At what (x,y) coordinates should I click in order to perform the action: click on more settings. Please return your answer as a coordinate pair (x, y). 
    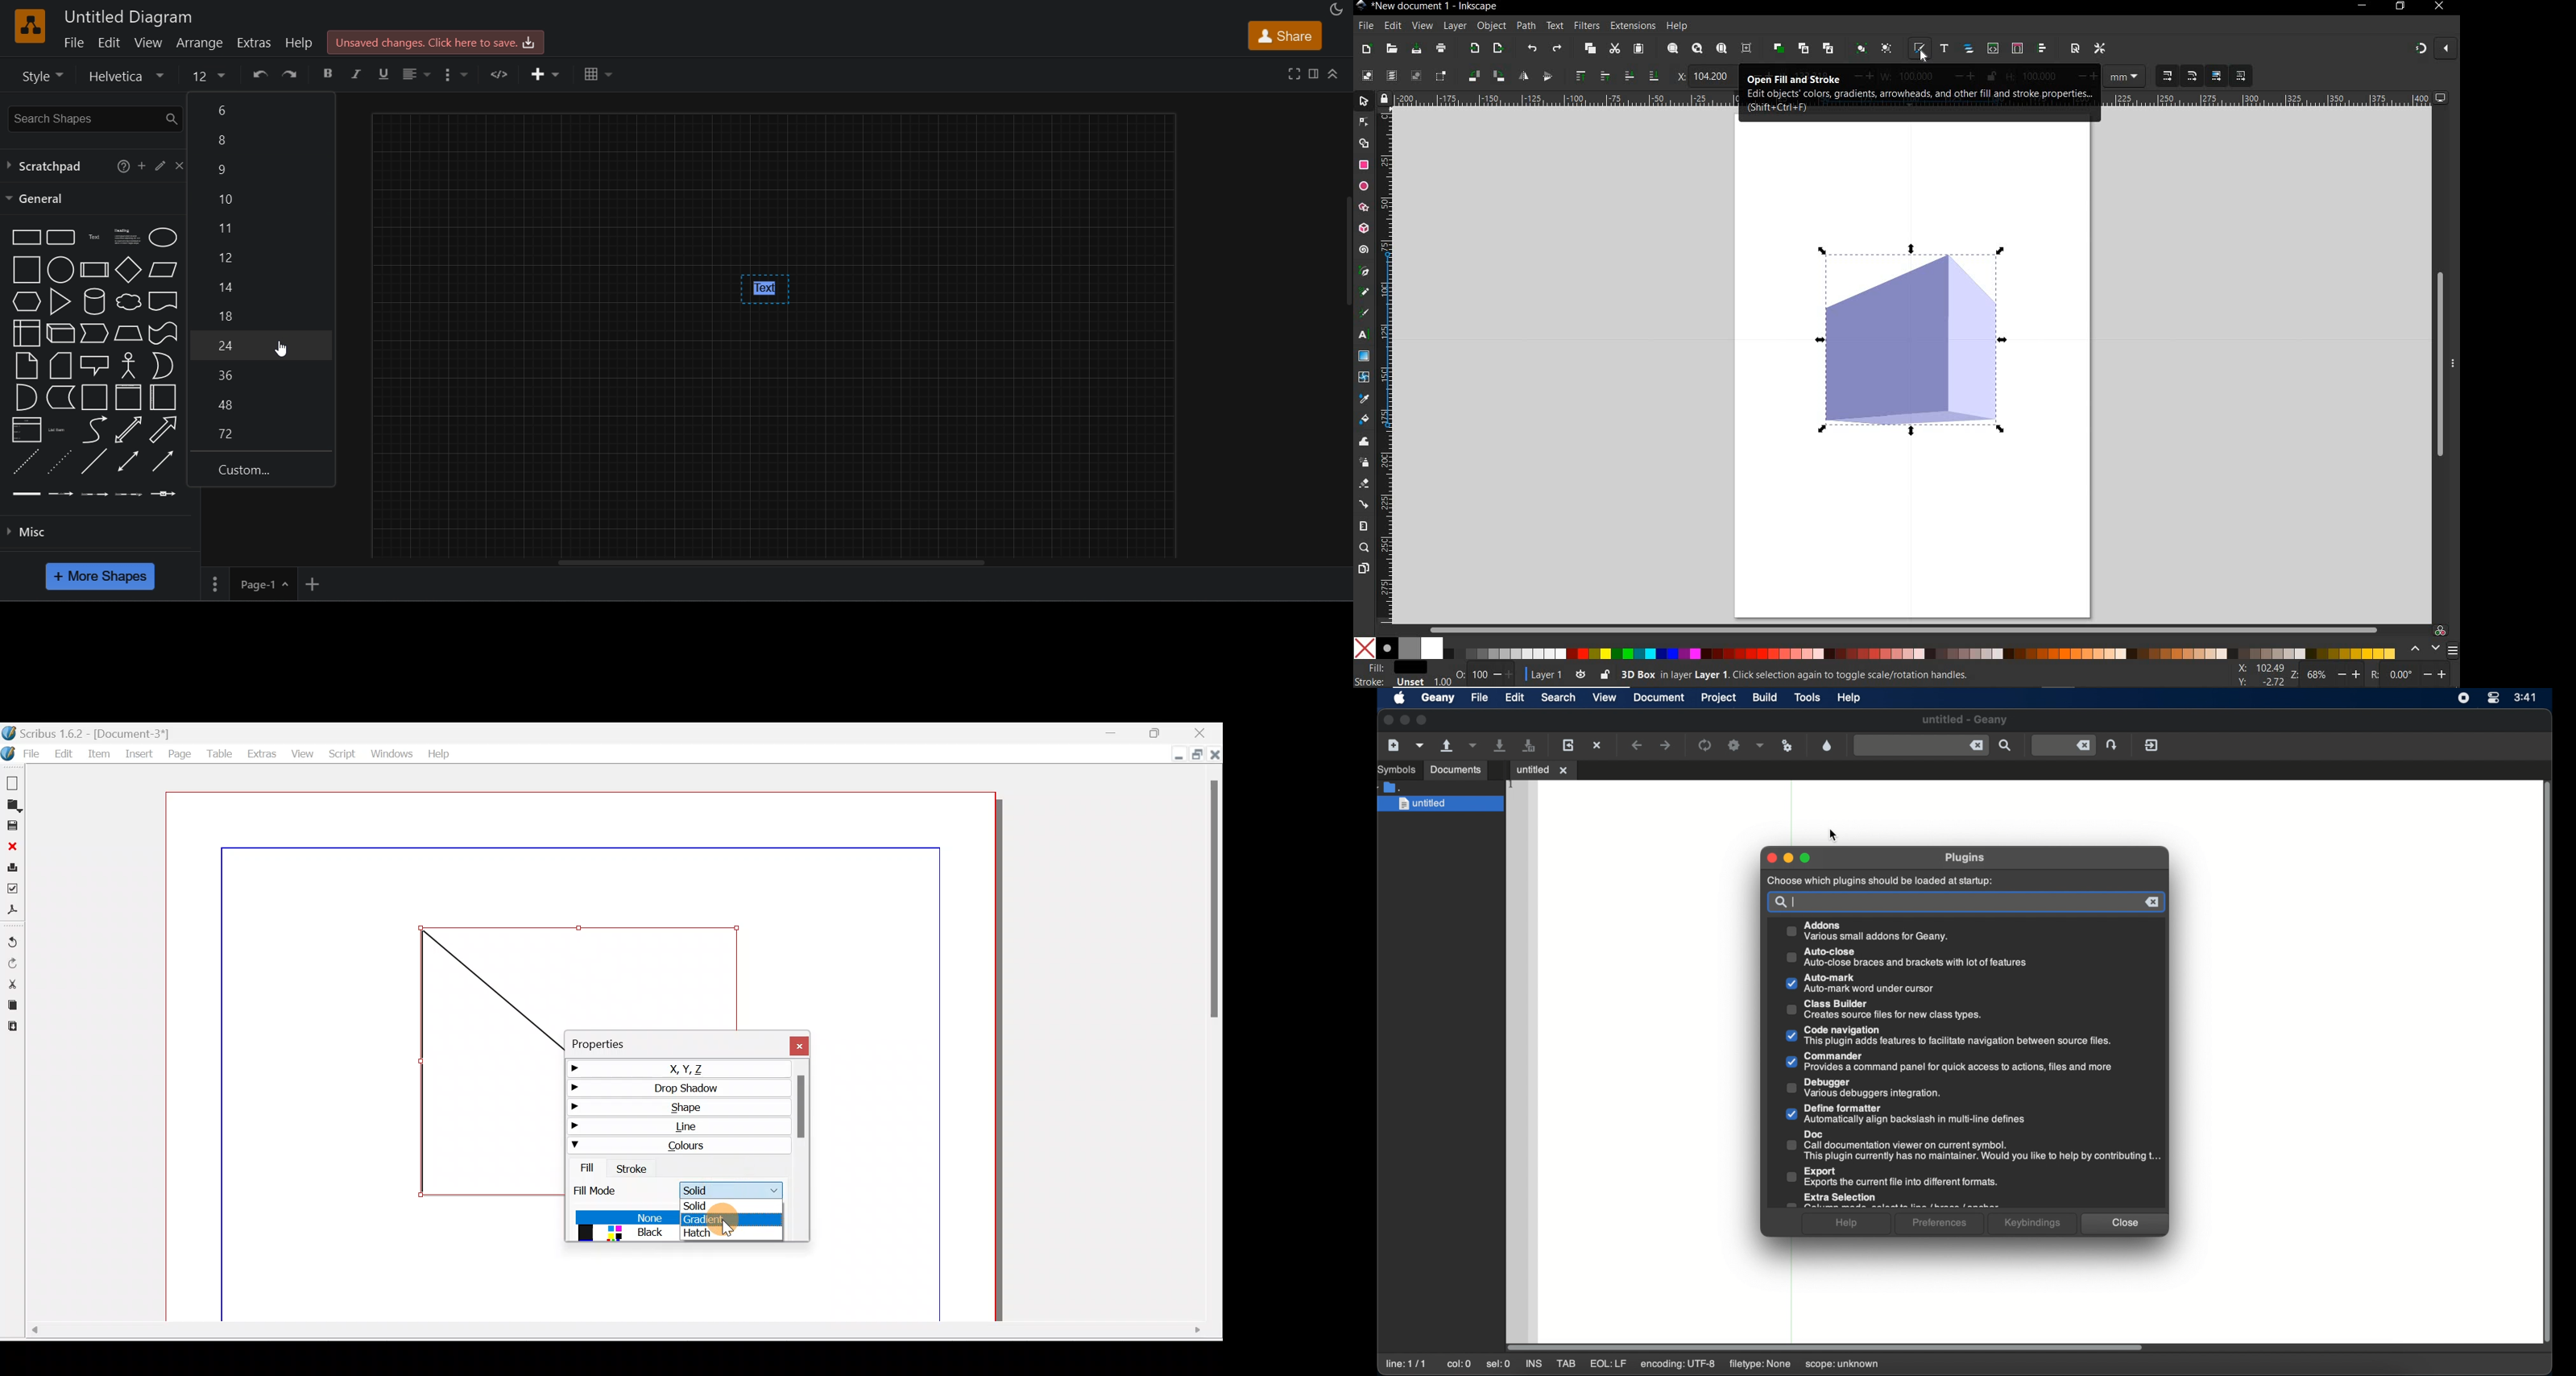
    Looking at the image, I should click on (214, 584).